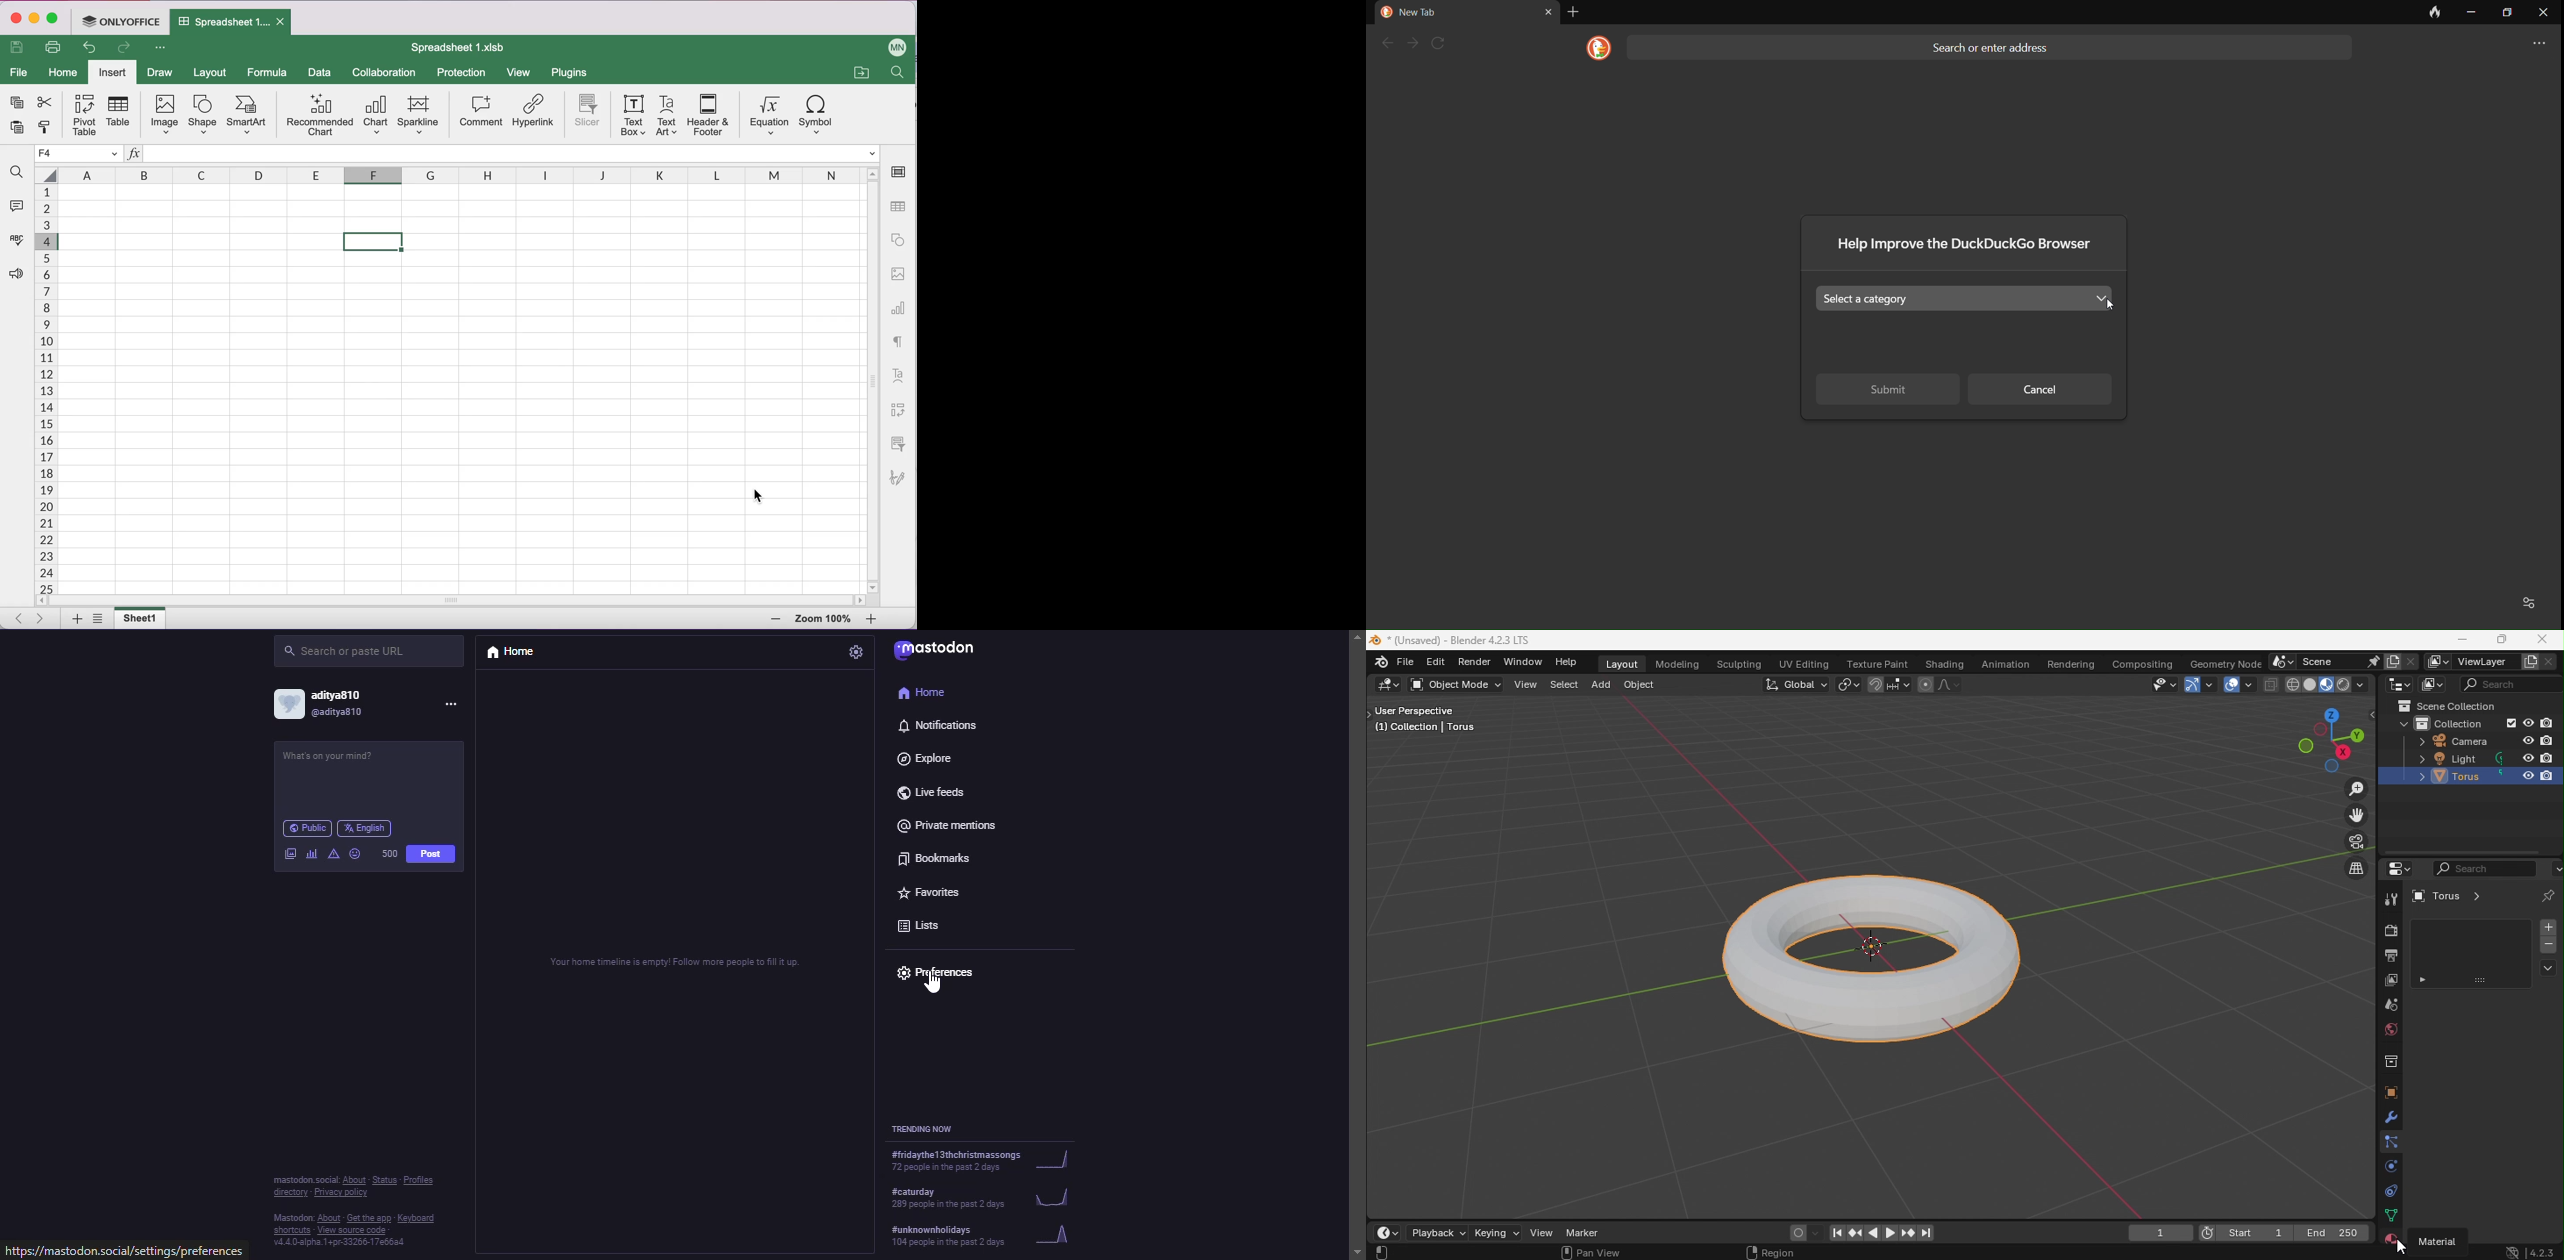 This screenshot has width=2576, height=1260. I want to click on trending, so click(928, 1128).